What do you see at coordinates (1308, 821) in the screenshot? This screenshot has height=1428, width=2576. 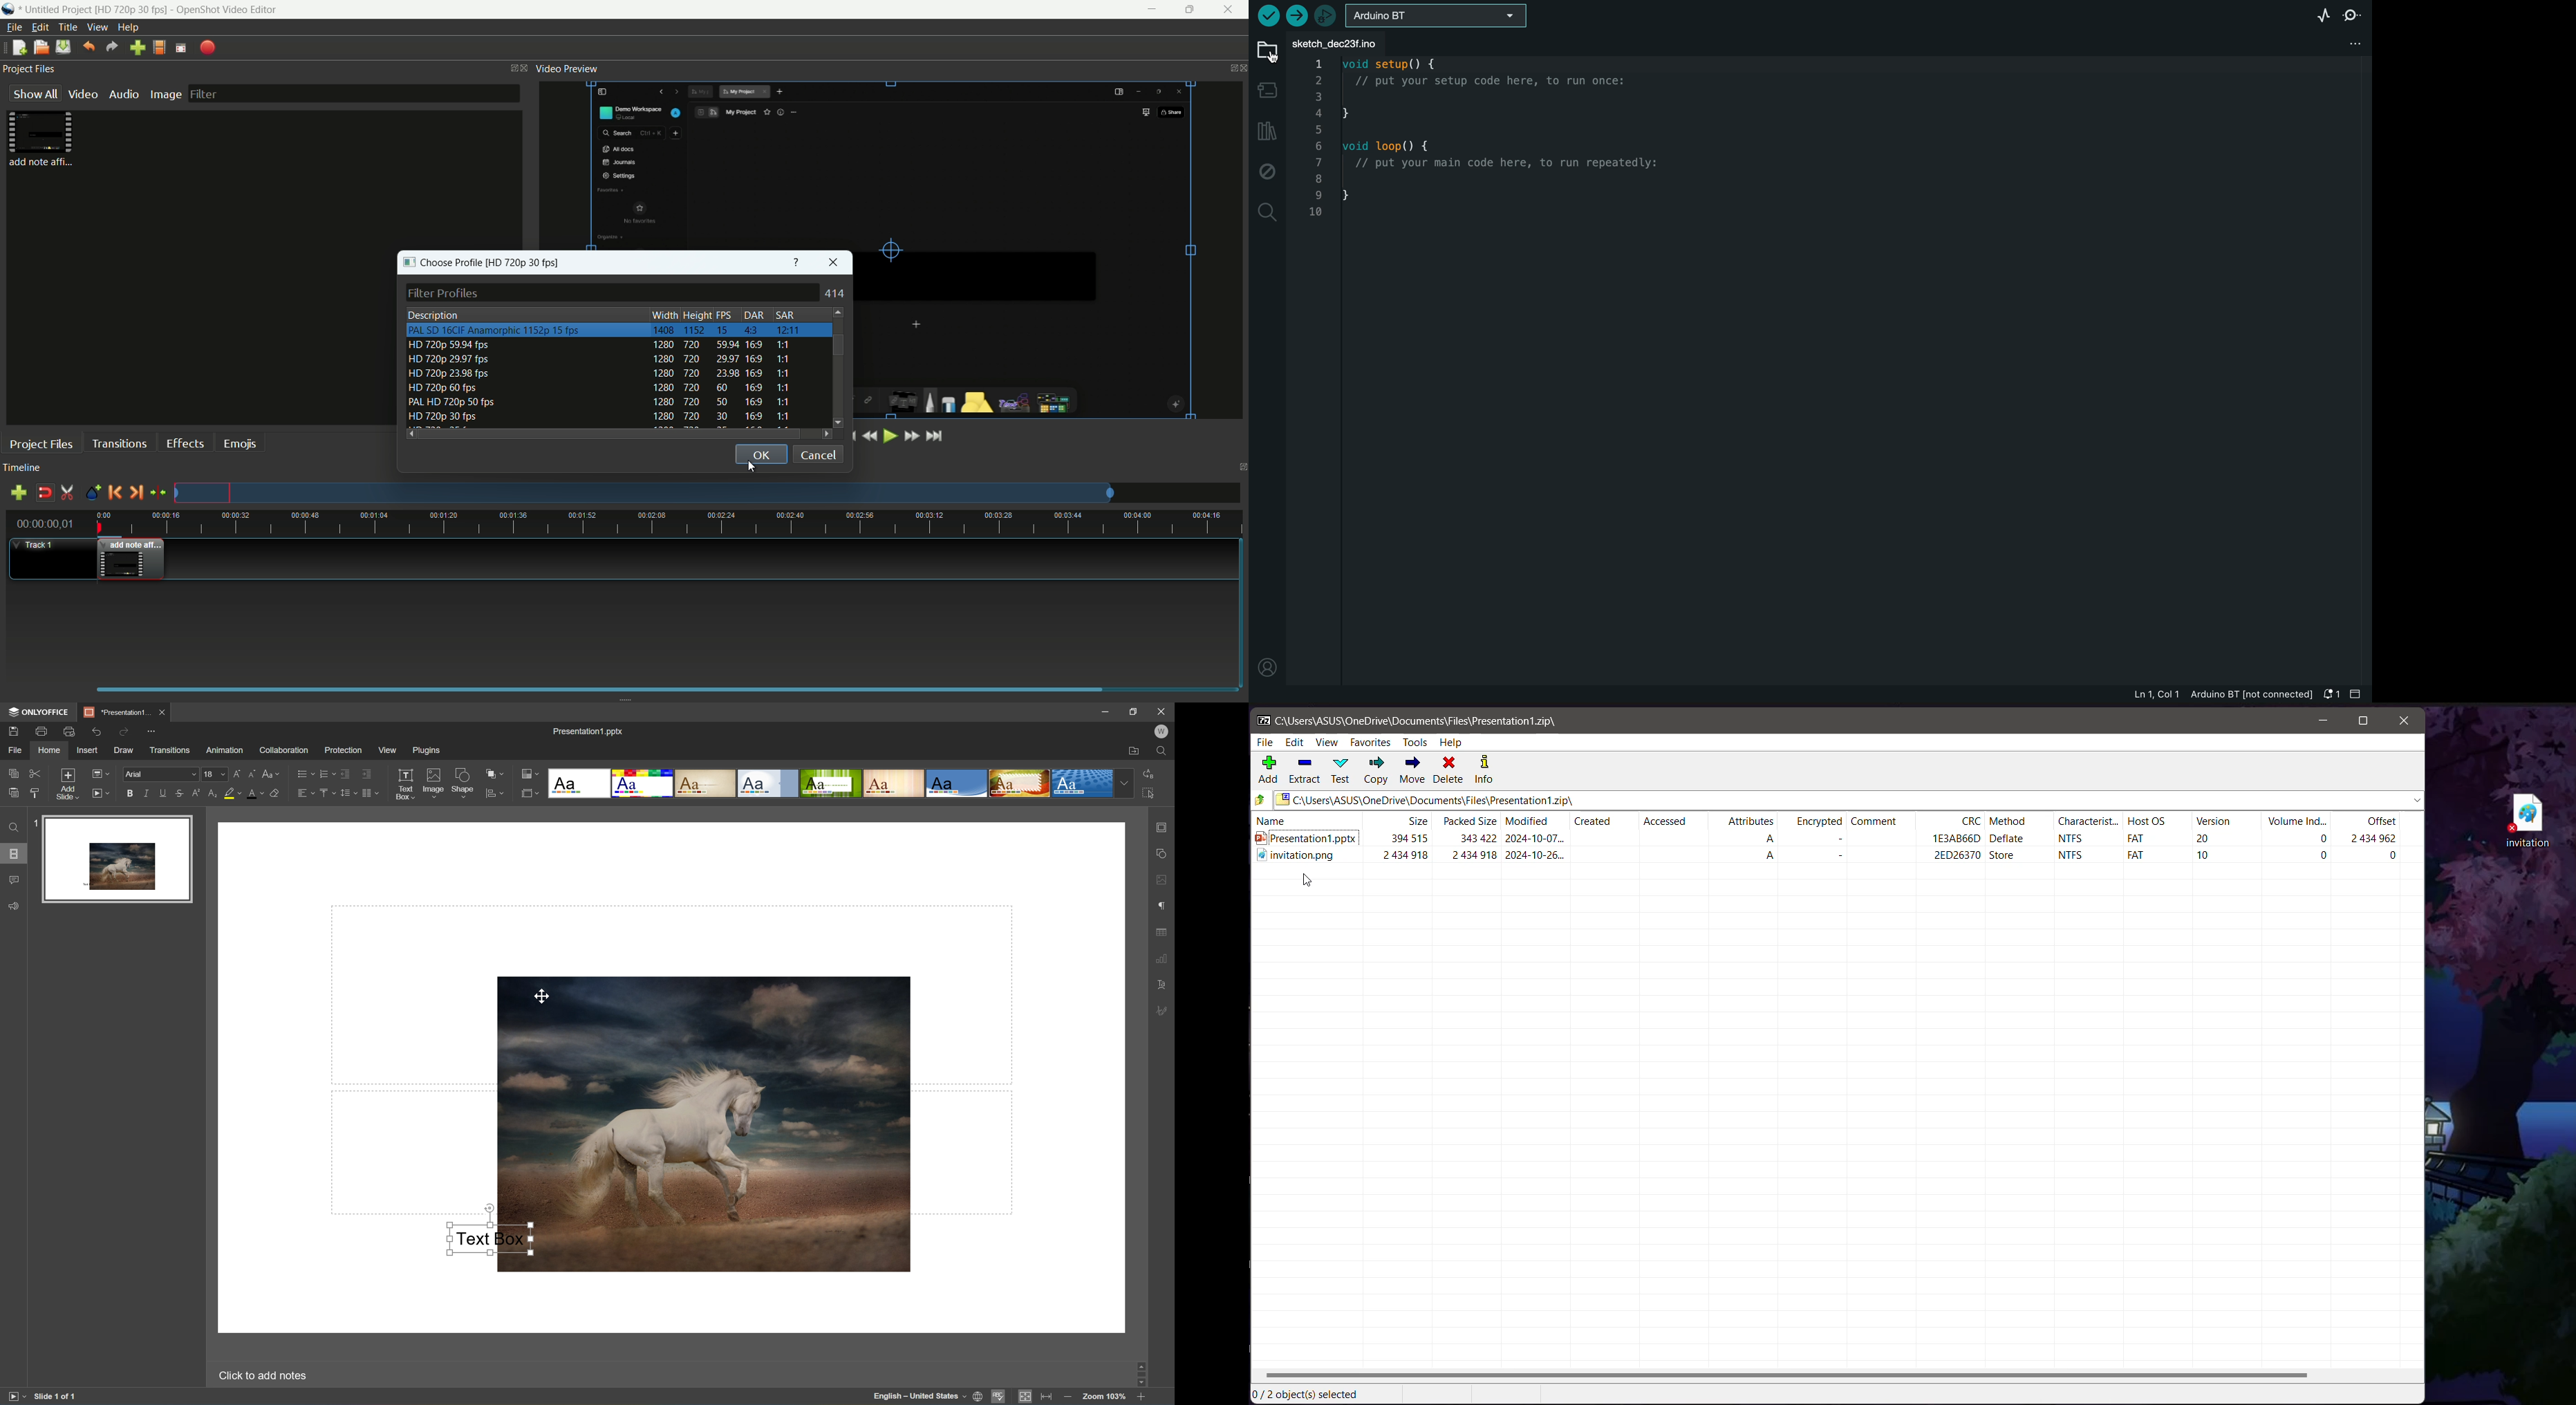 I see `File Name` at bounding box center [1308, 821].